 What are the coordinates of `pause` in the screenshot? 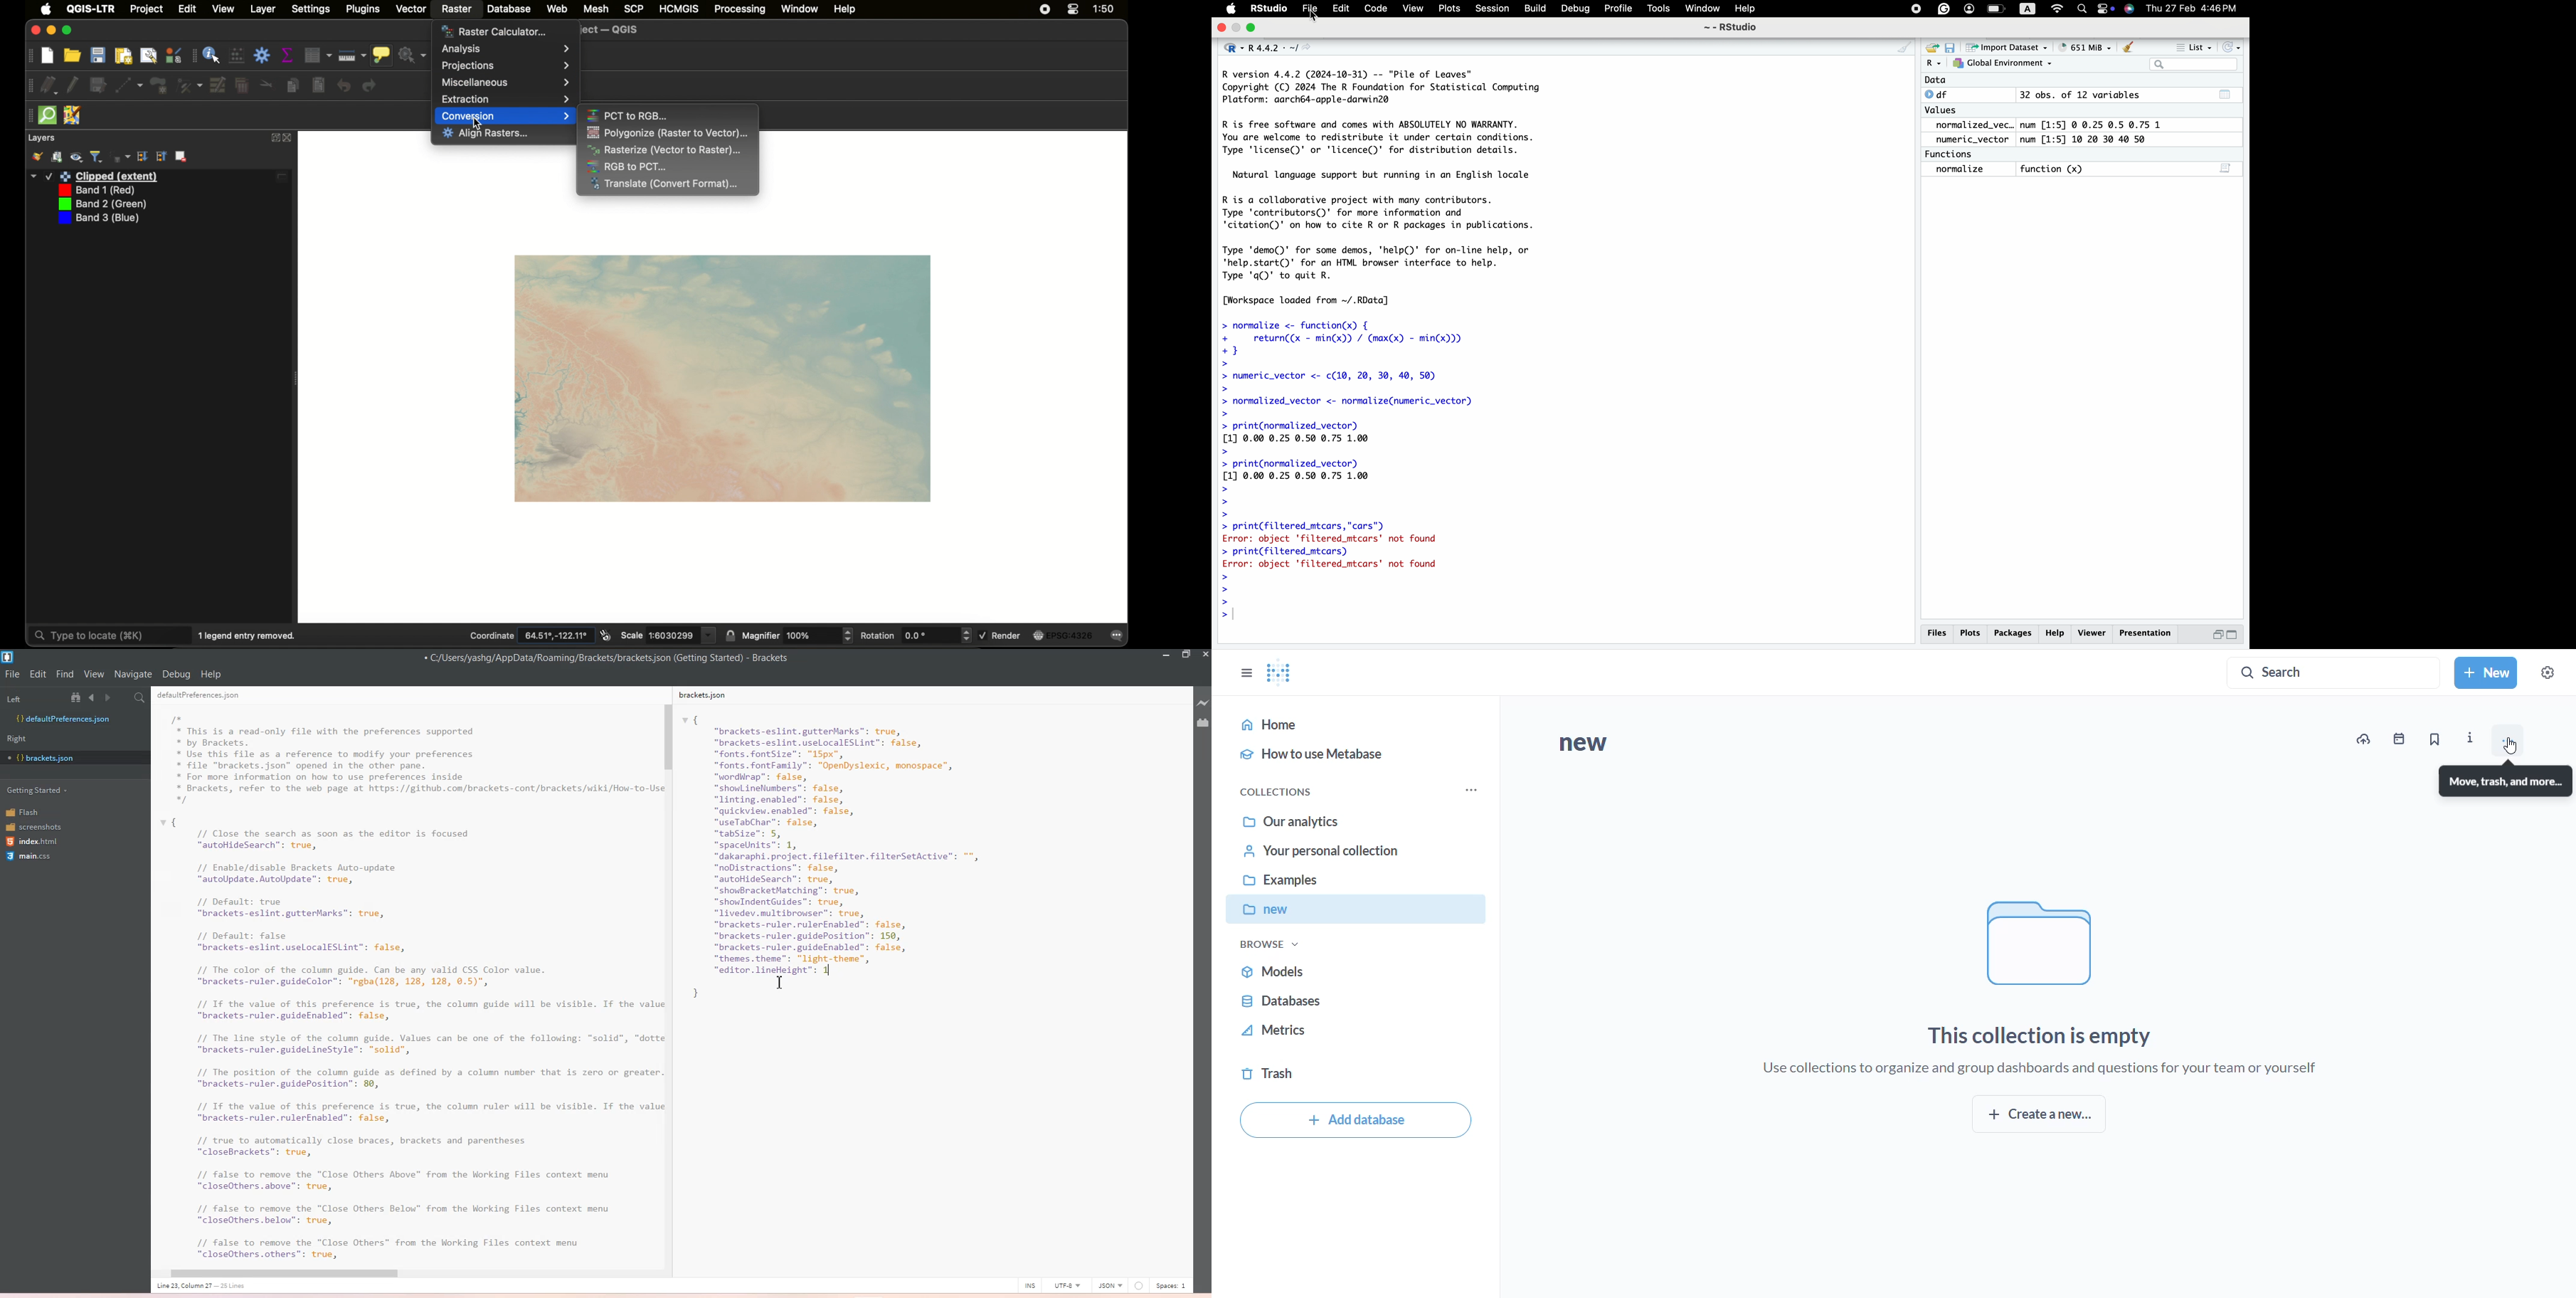 It's located at (1913, 10).